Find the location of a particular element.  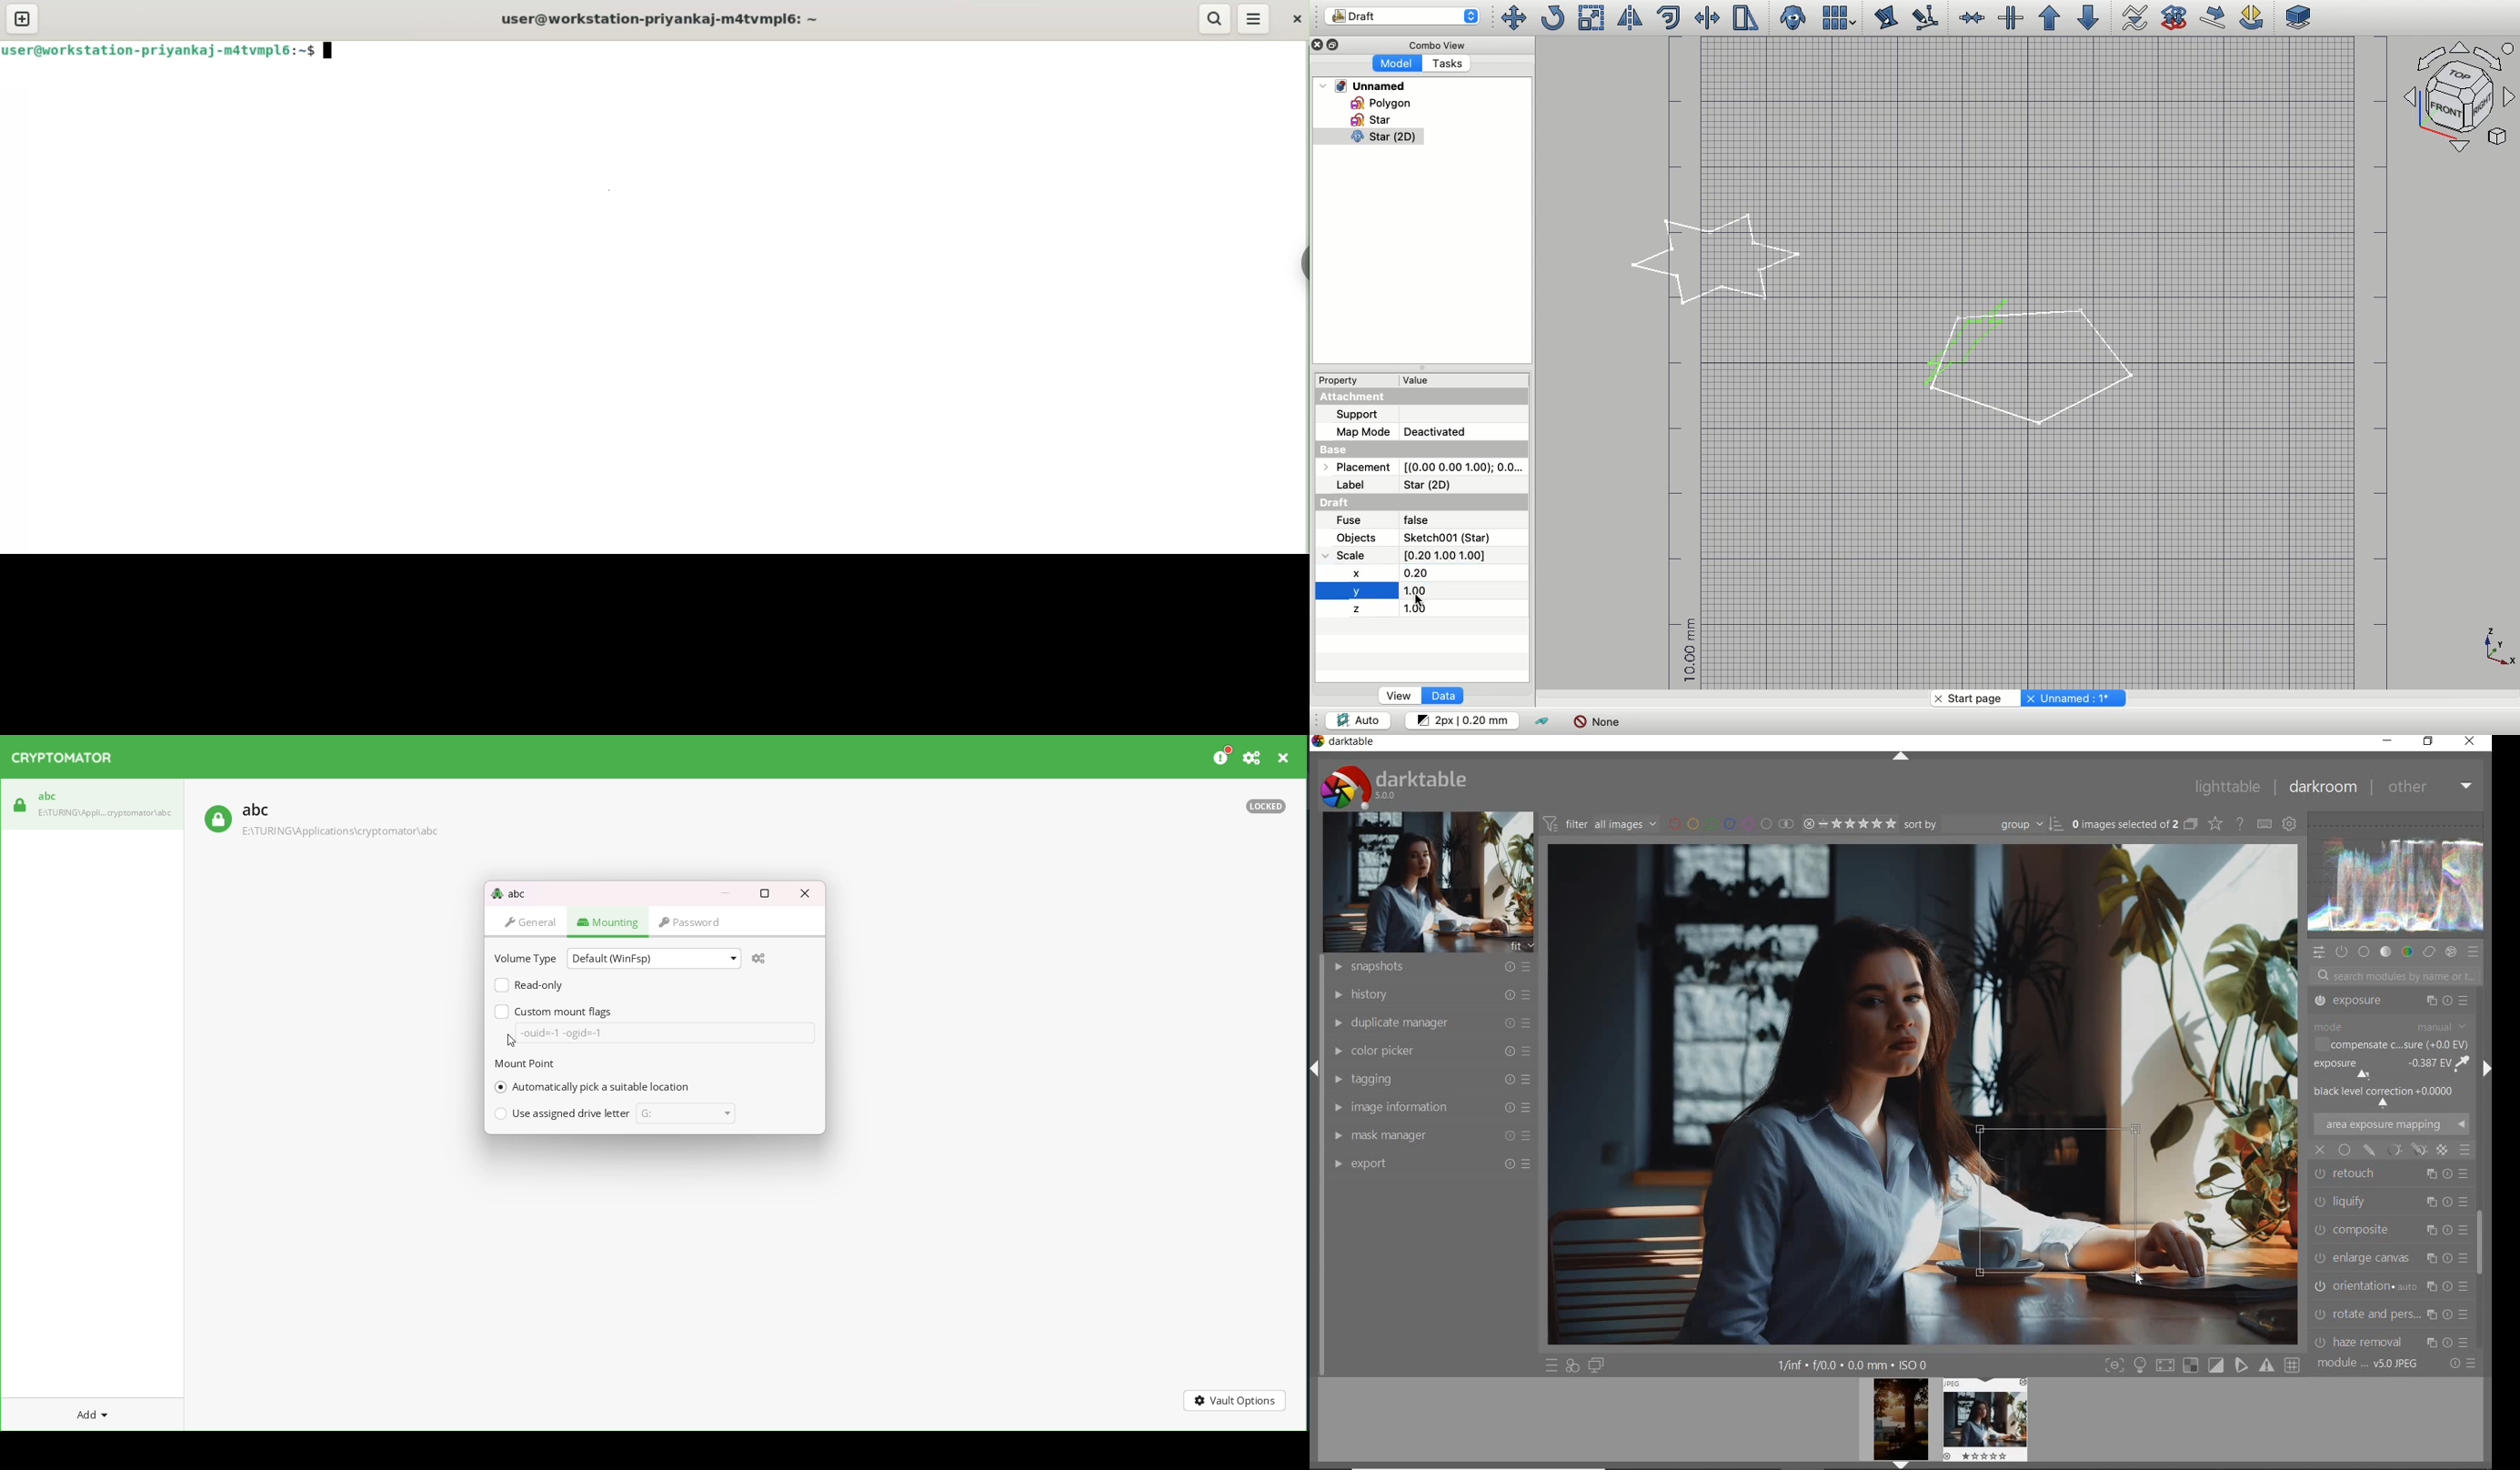

EXPORT is located at coordinates (1433, 1164).